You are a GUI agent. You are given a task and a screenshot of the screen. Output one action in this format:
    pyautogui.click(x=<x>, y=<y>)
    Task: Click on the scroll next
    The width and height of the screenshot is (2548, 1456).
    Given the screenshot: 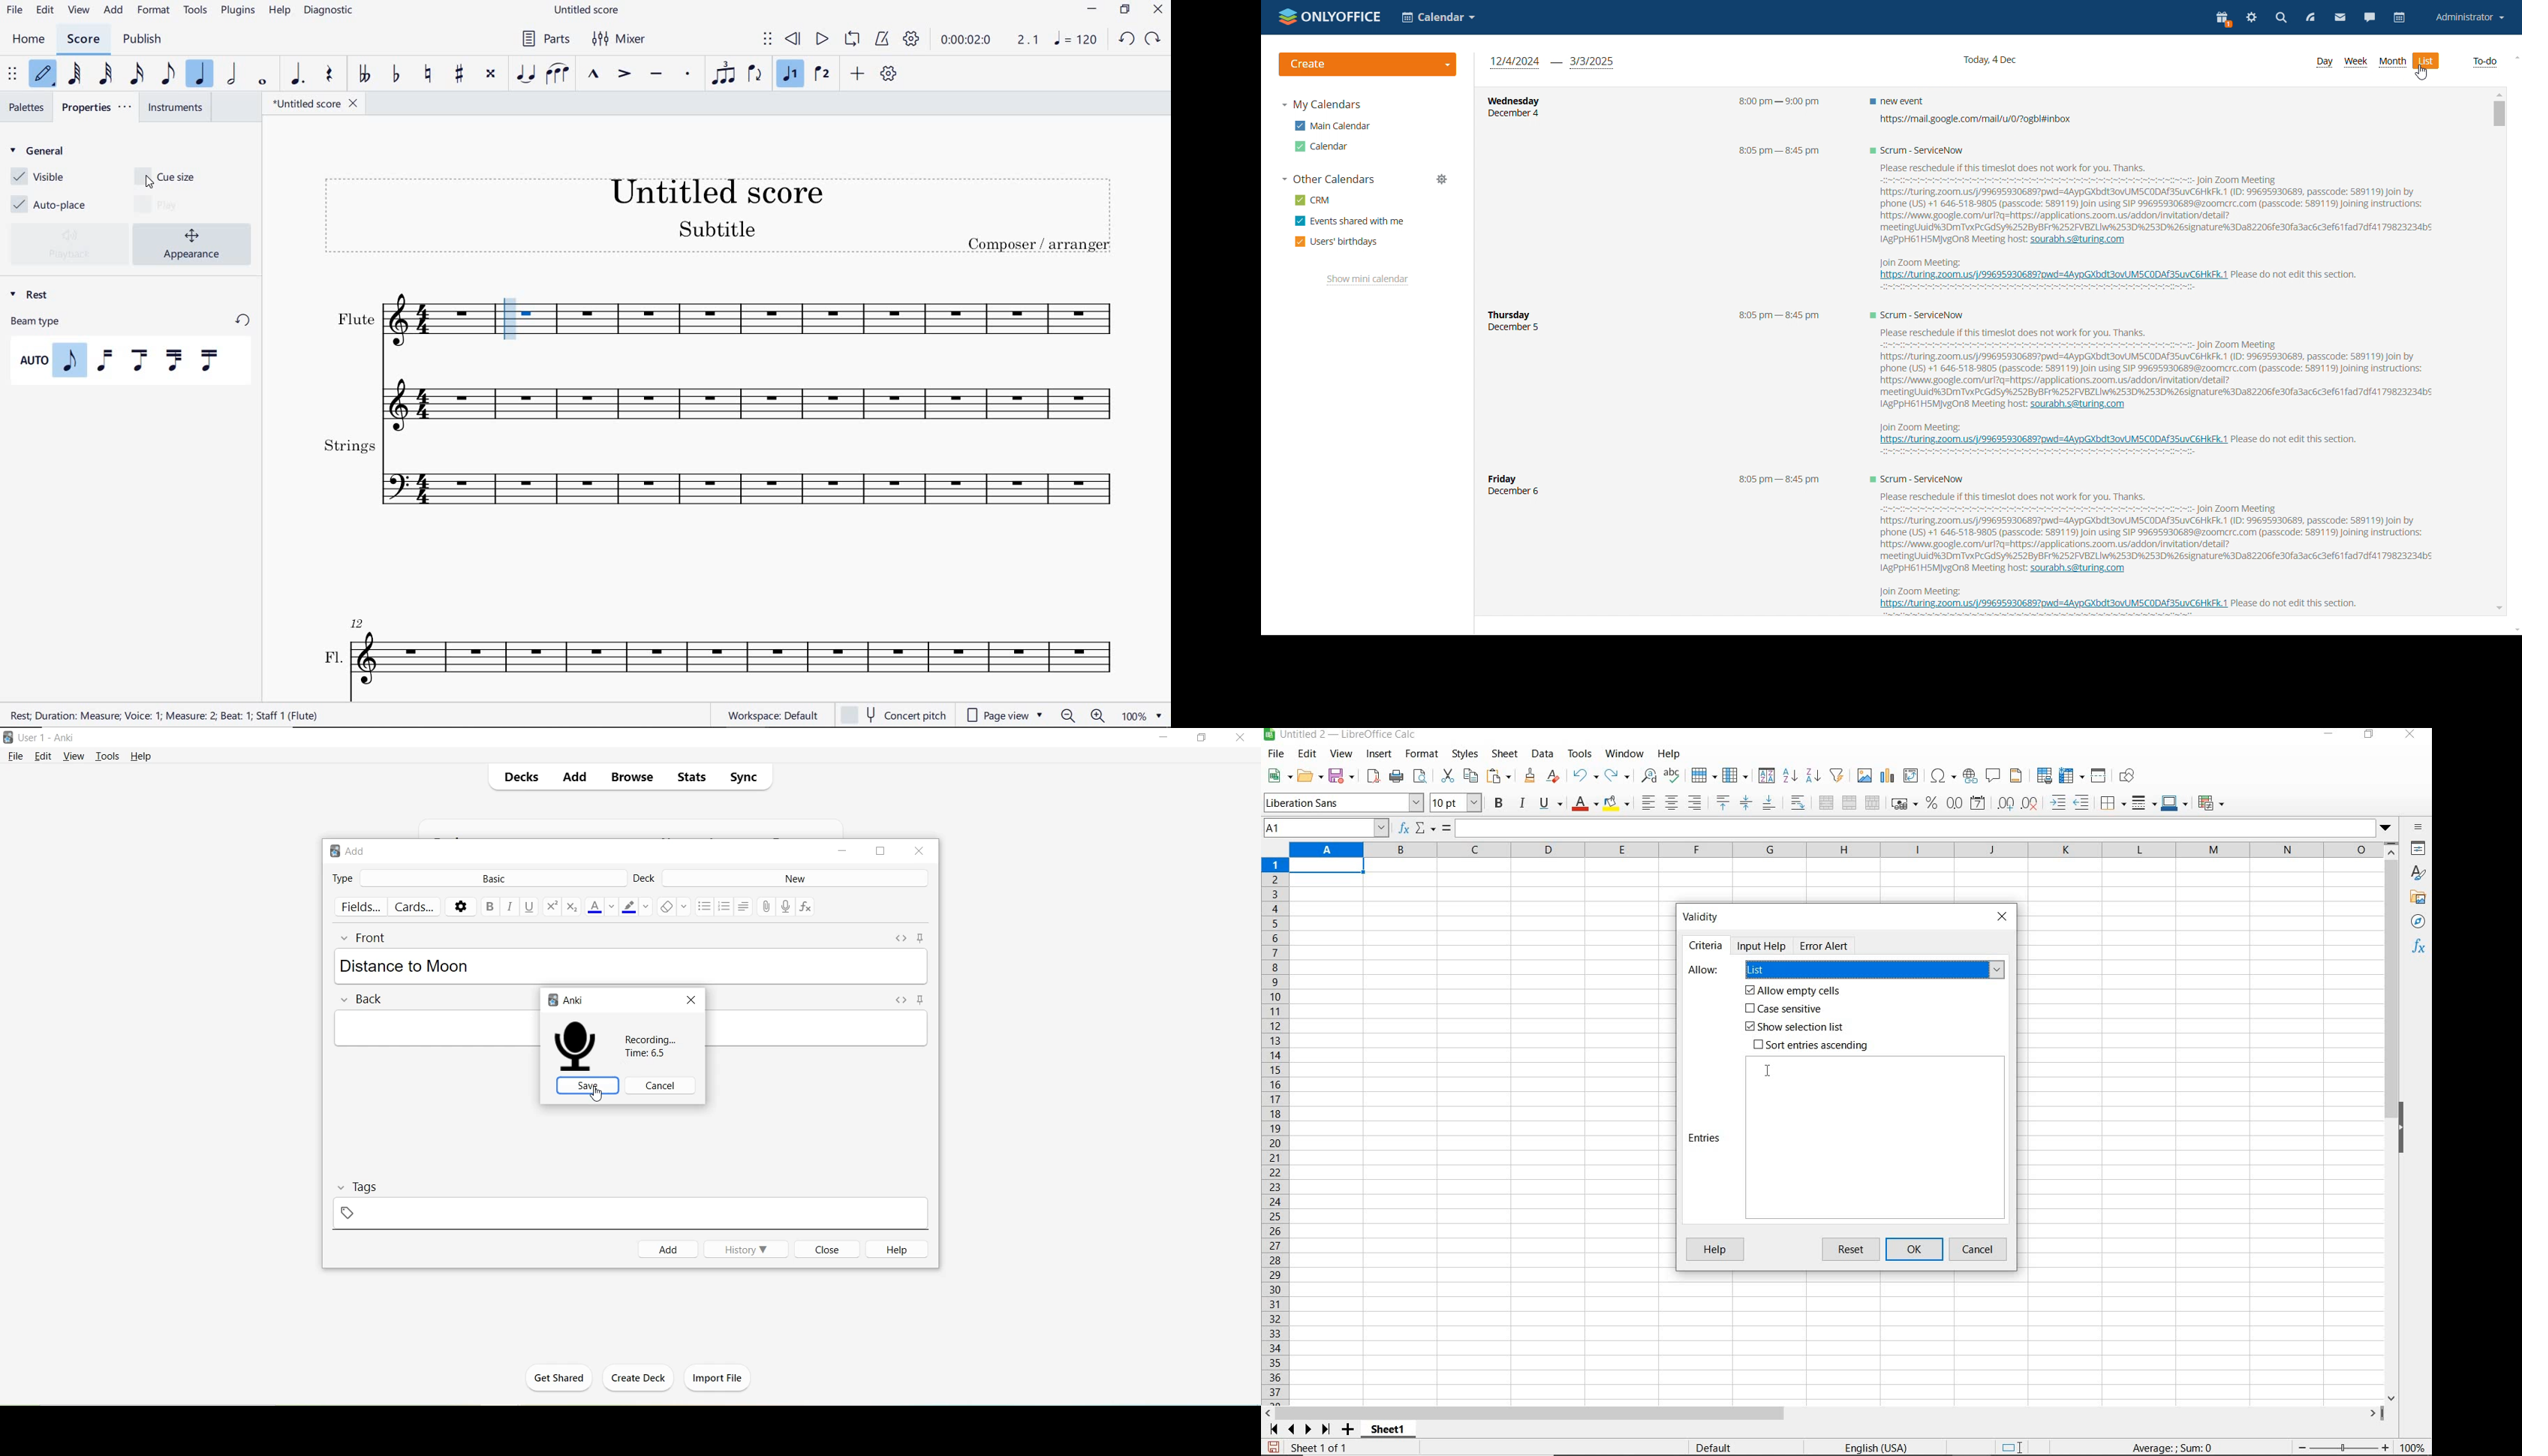 What is the action you would take?
    pyautogui.click(x=1297, y=1430)
    